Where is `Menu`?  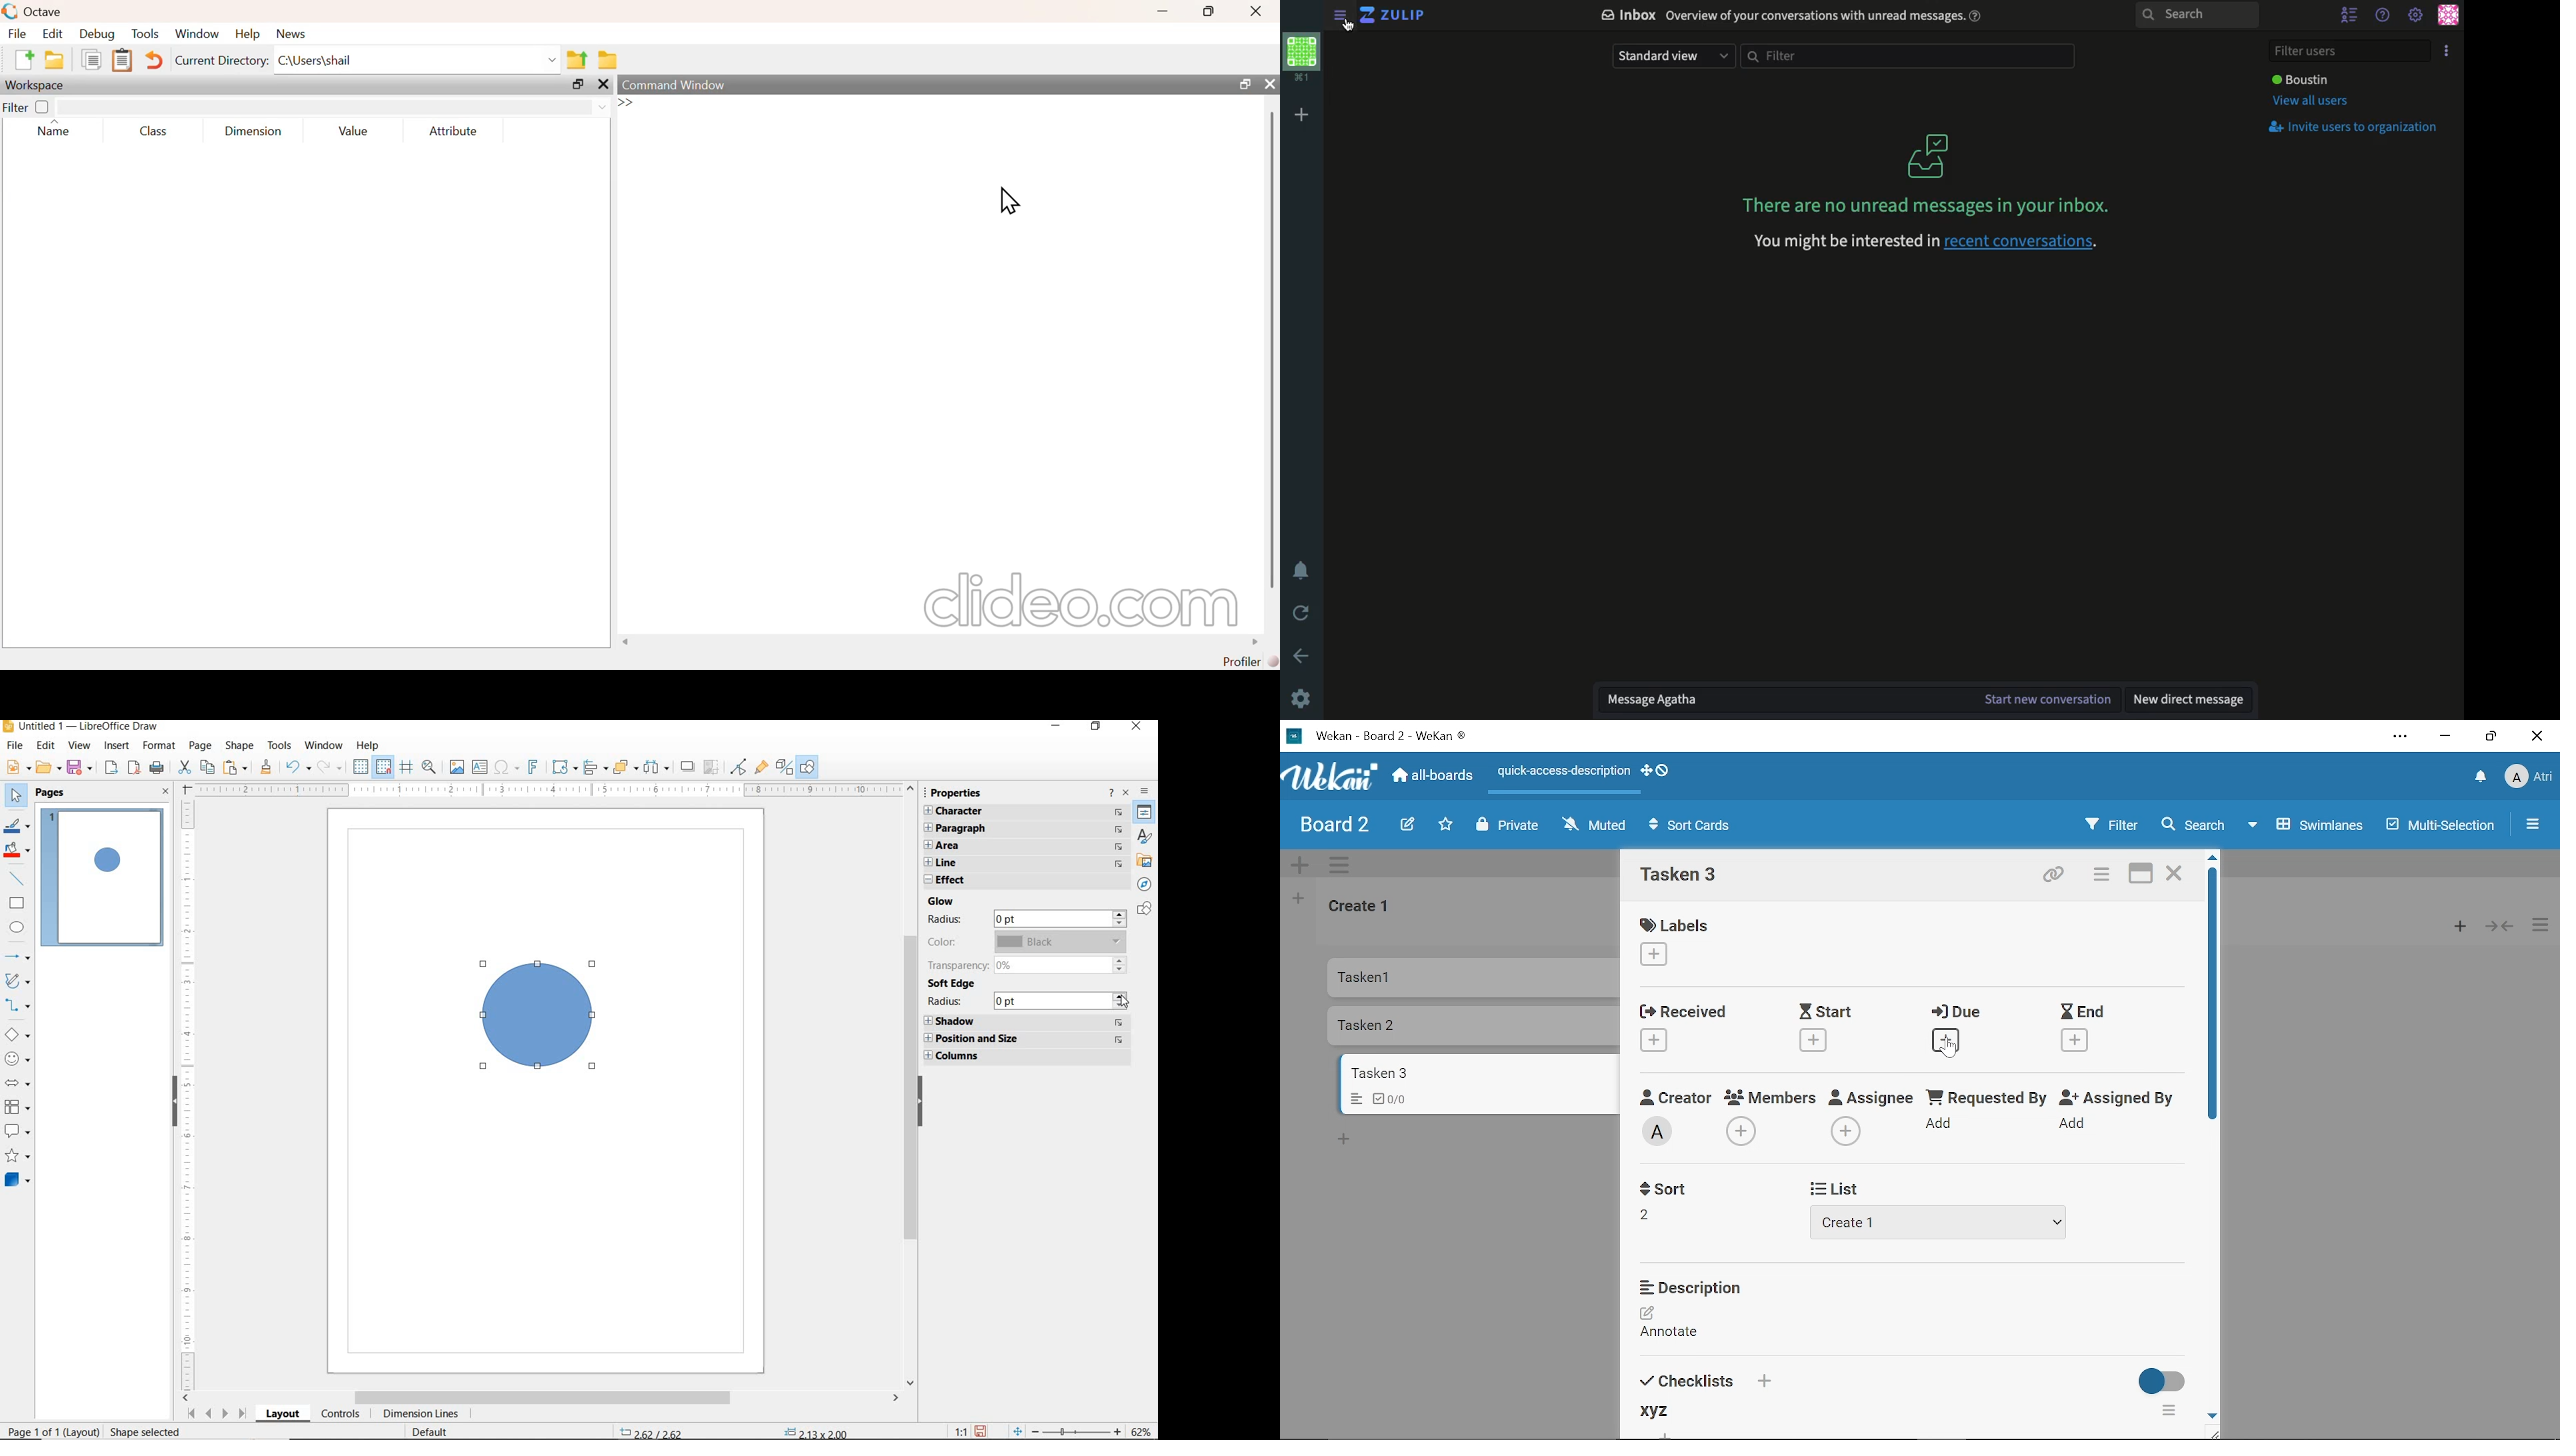
Menu is located at coordinates (1352, 1100).